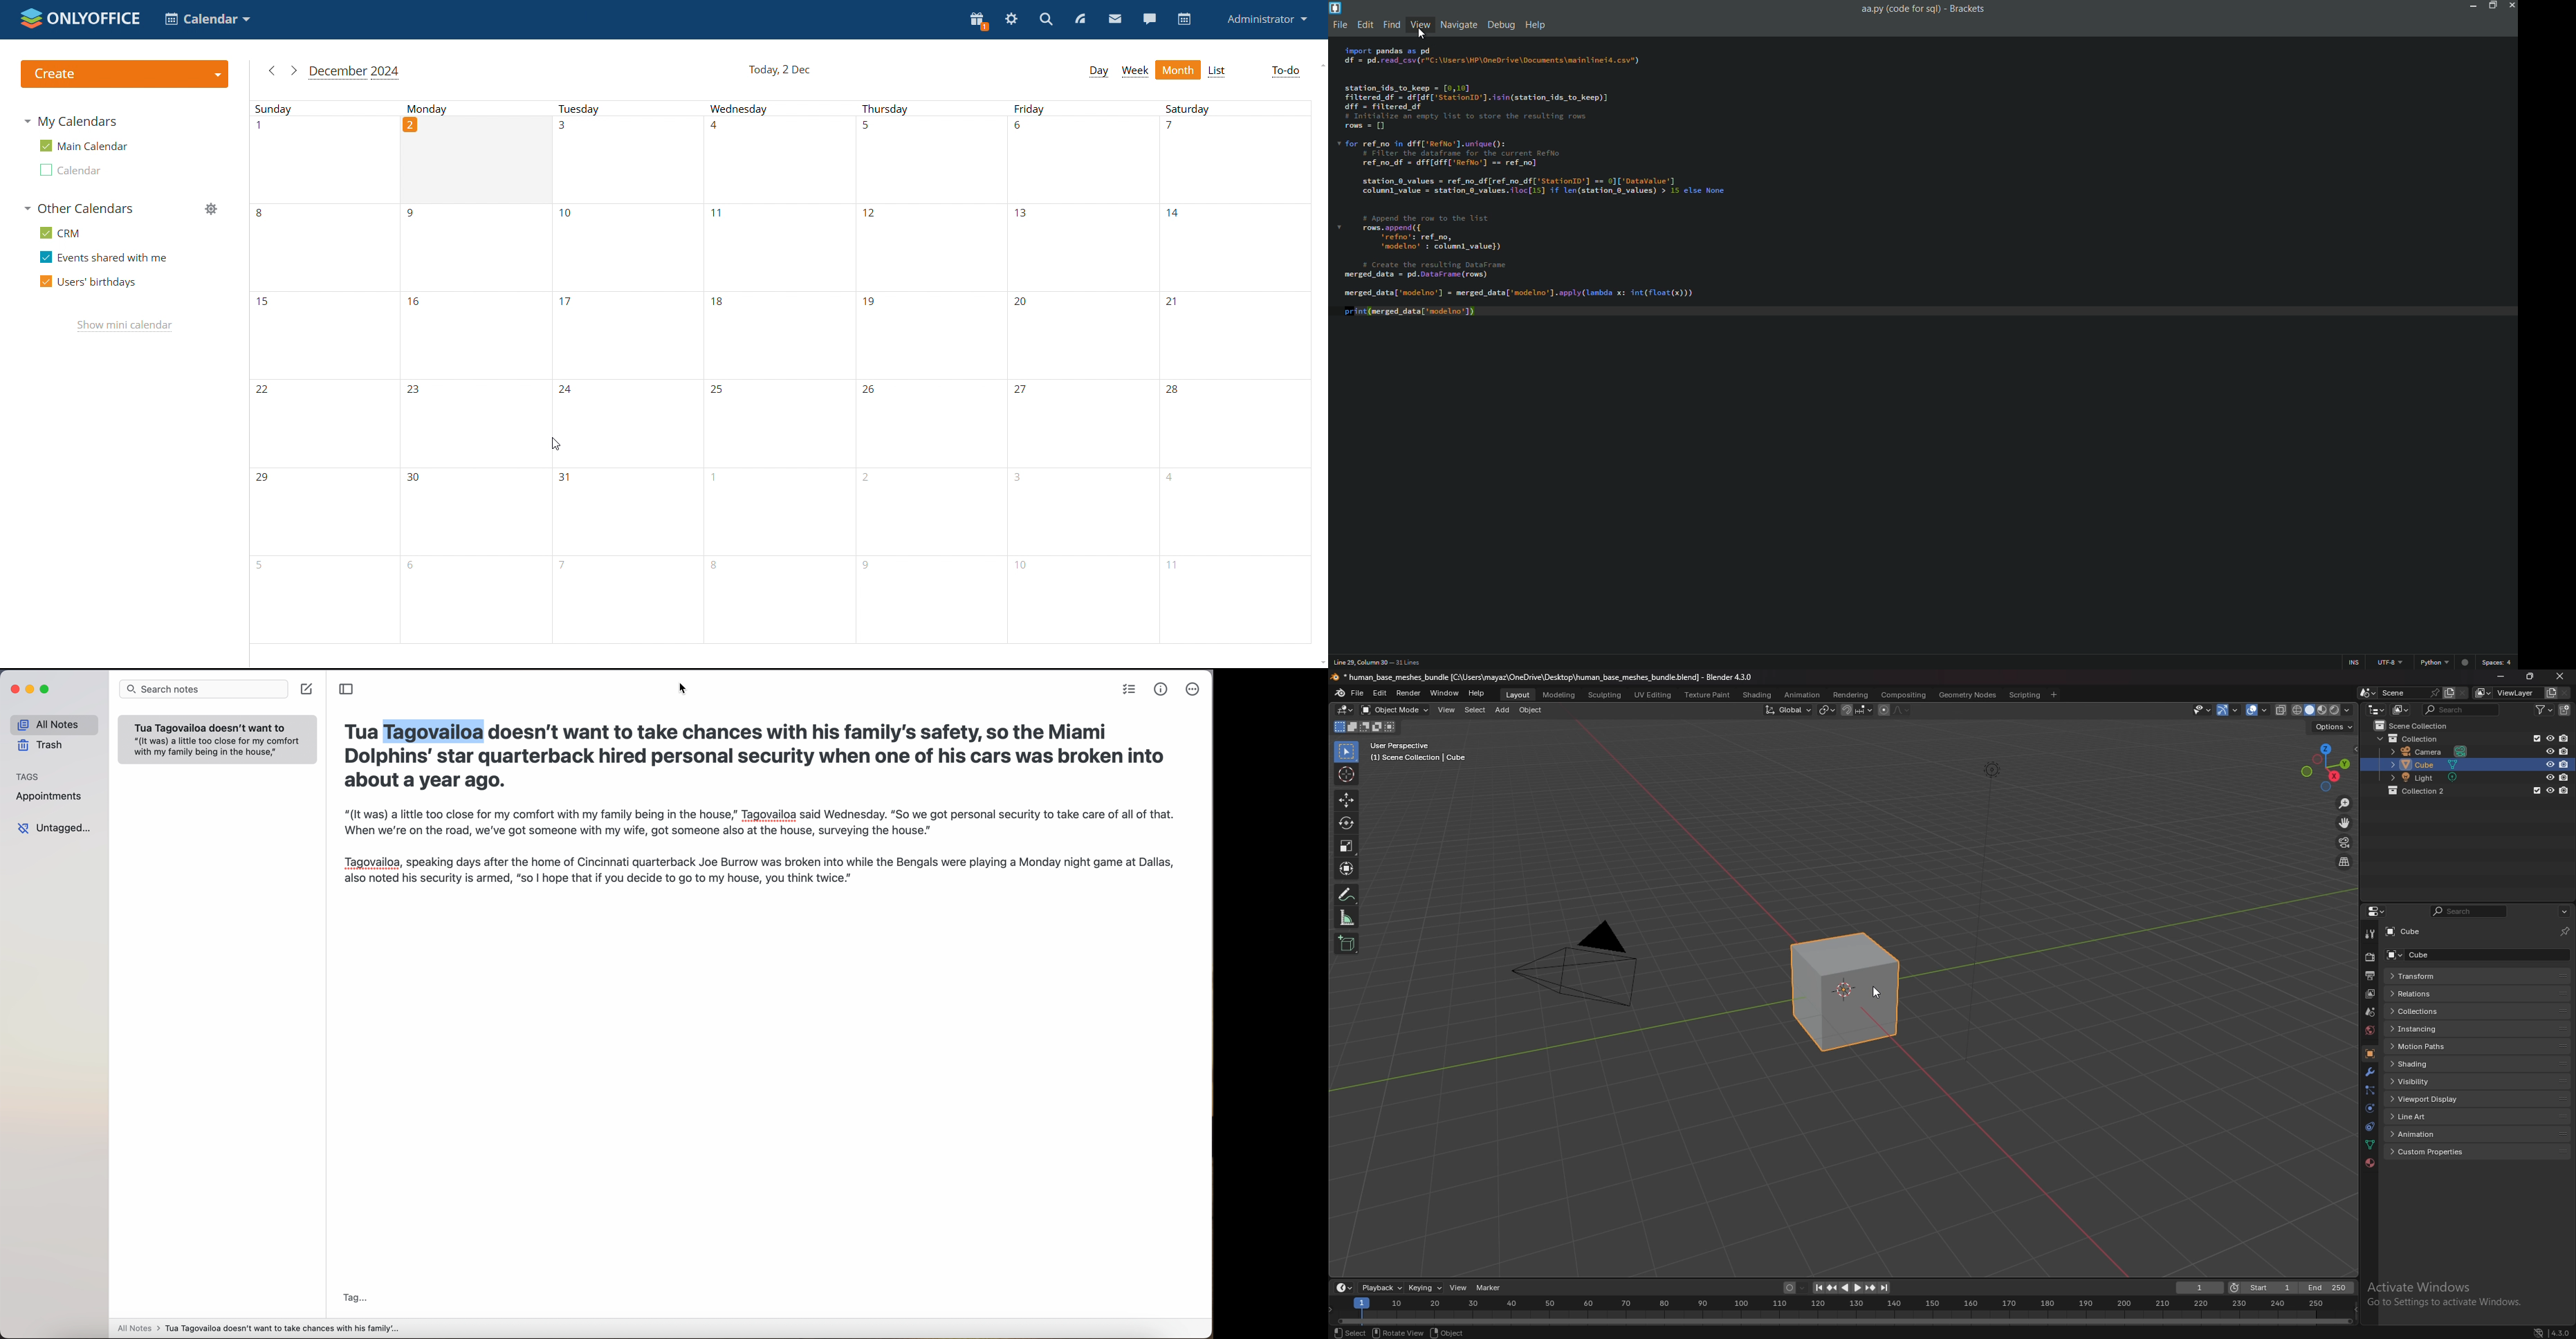  Describe the element at coordinates (2505, 693) in the screenshot. I see `view layer` at that location.